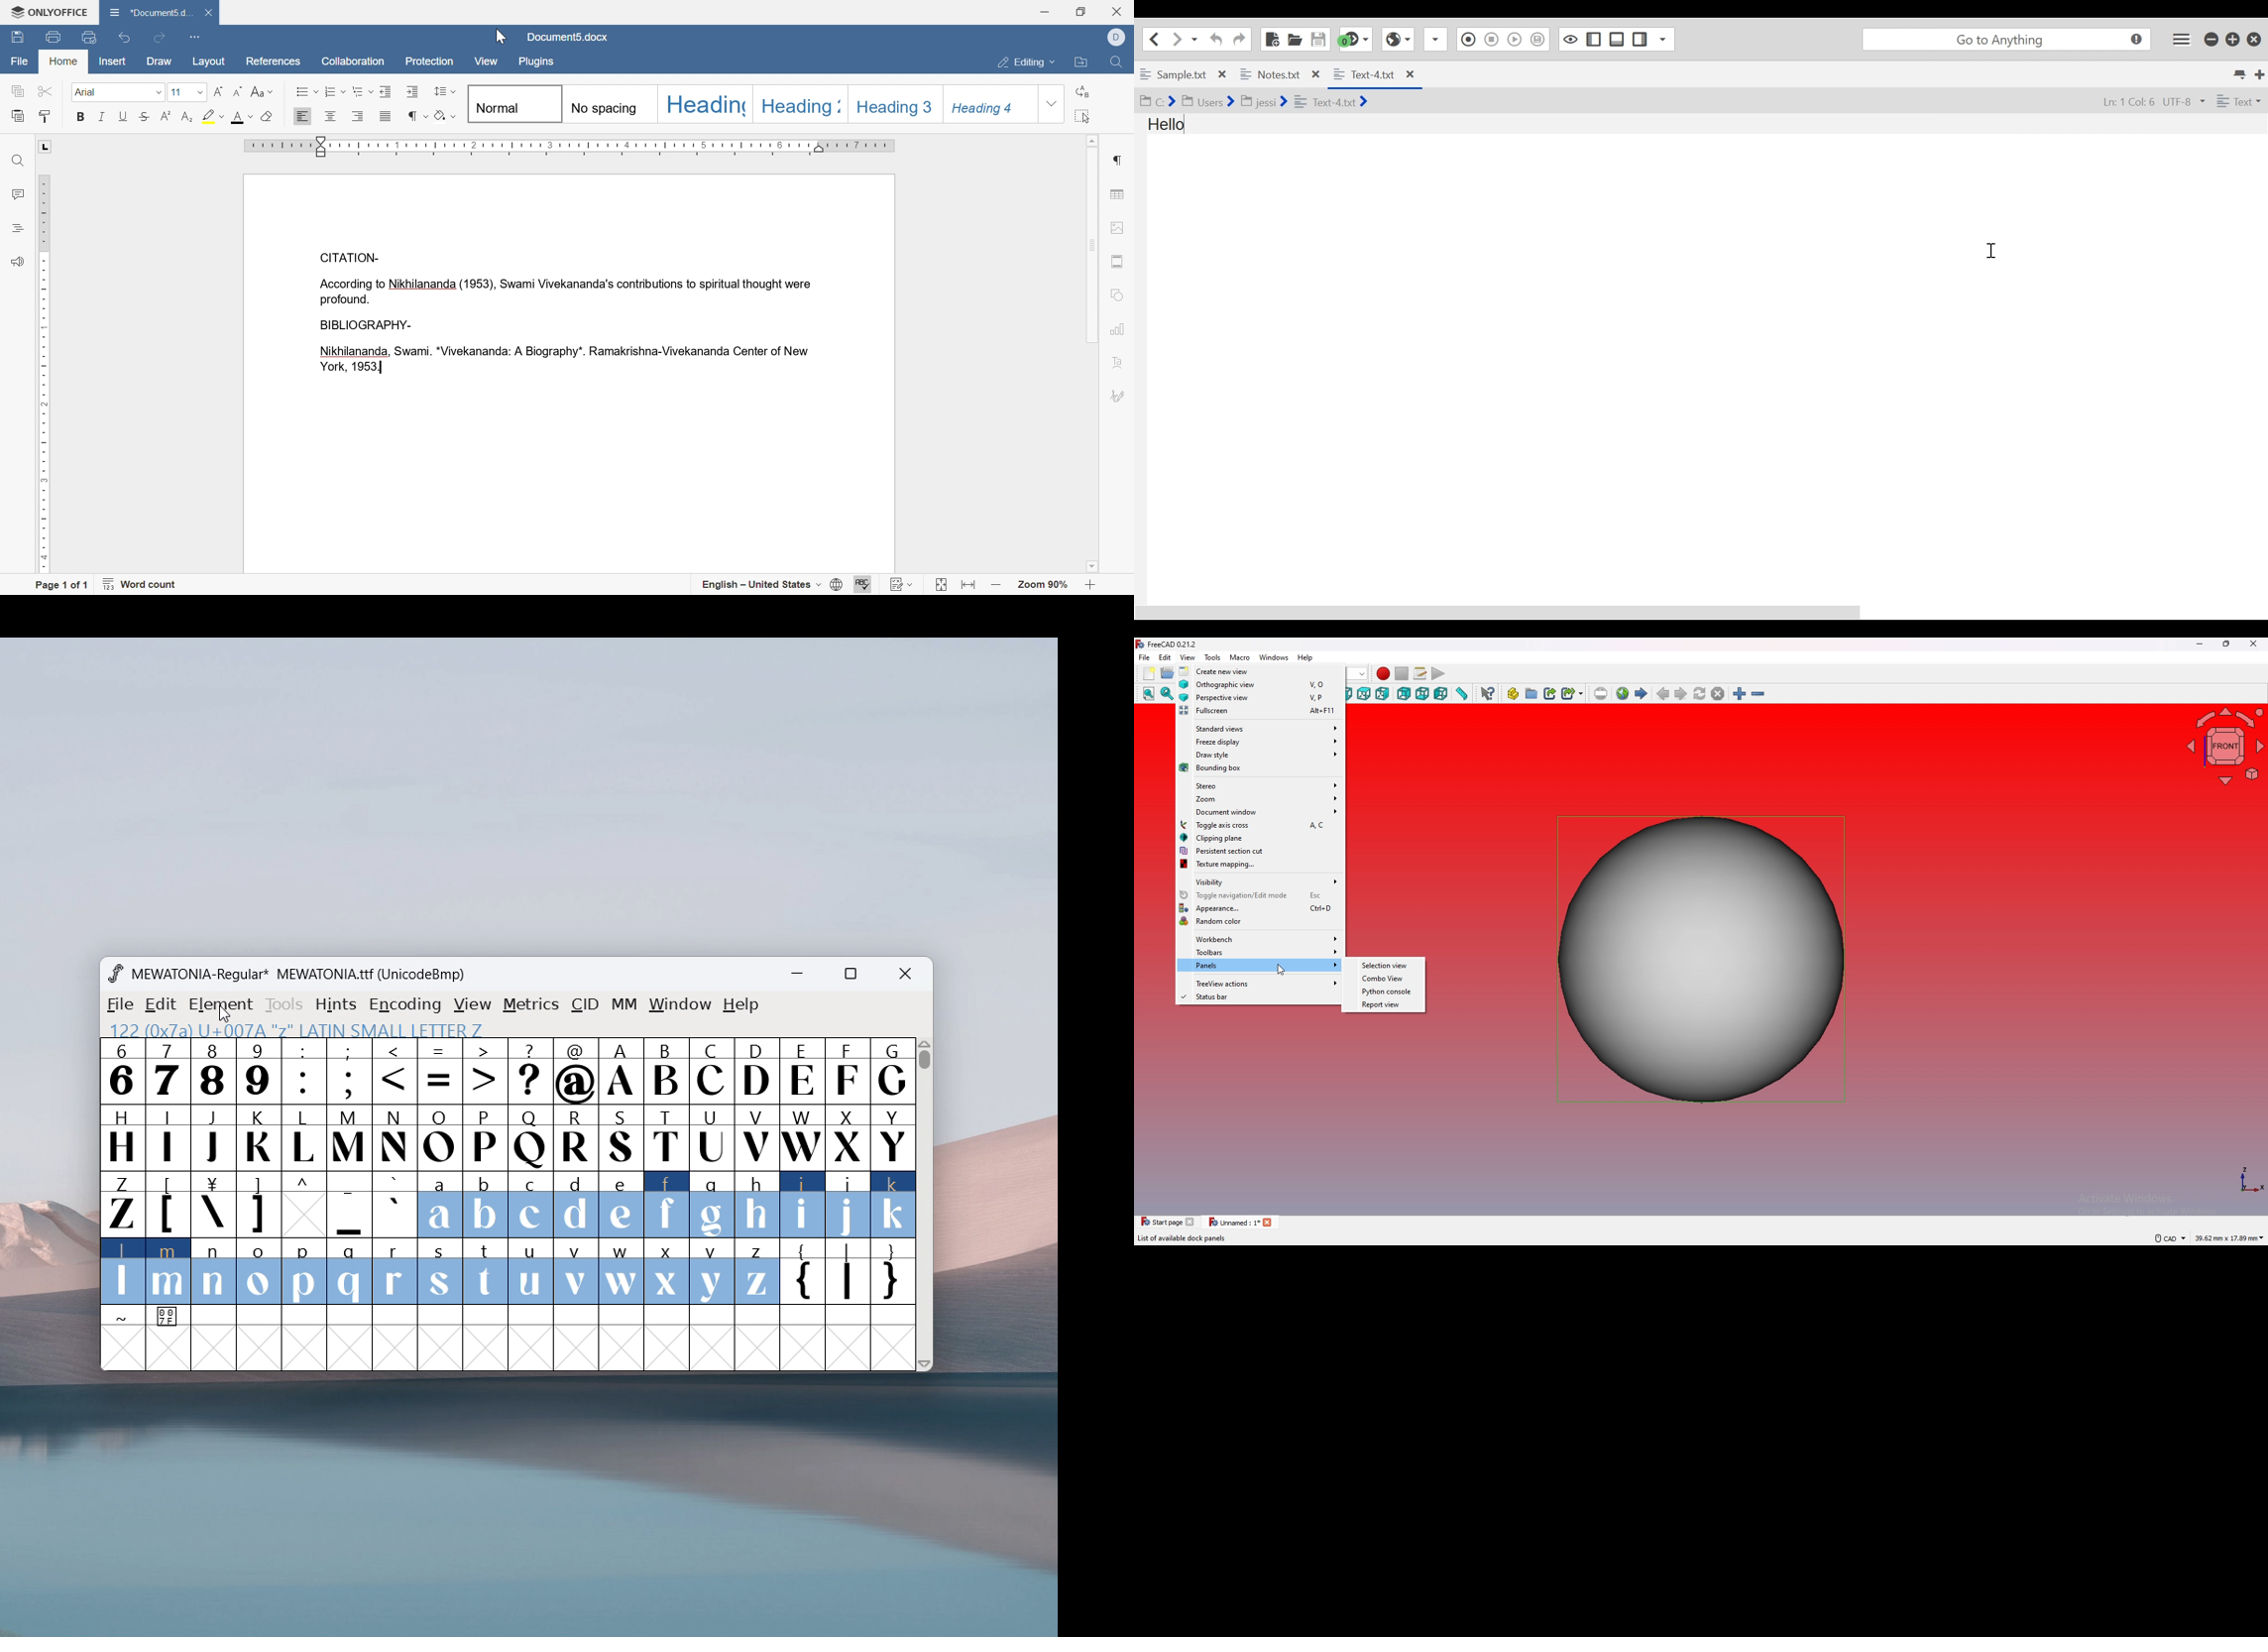 This screenshot has height=1652, width=2268. I want to click on document window, so click(1260, 812).